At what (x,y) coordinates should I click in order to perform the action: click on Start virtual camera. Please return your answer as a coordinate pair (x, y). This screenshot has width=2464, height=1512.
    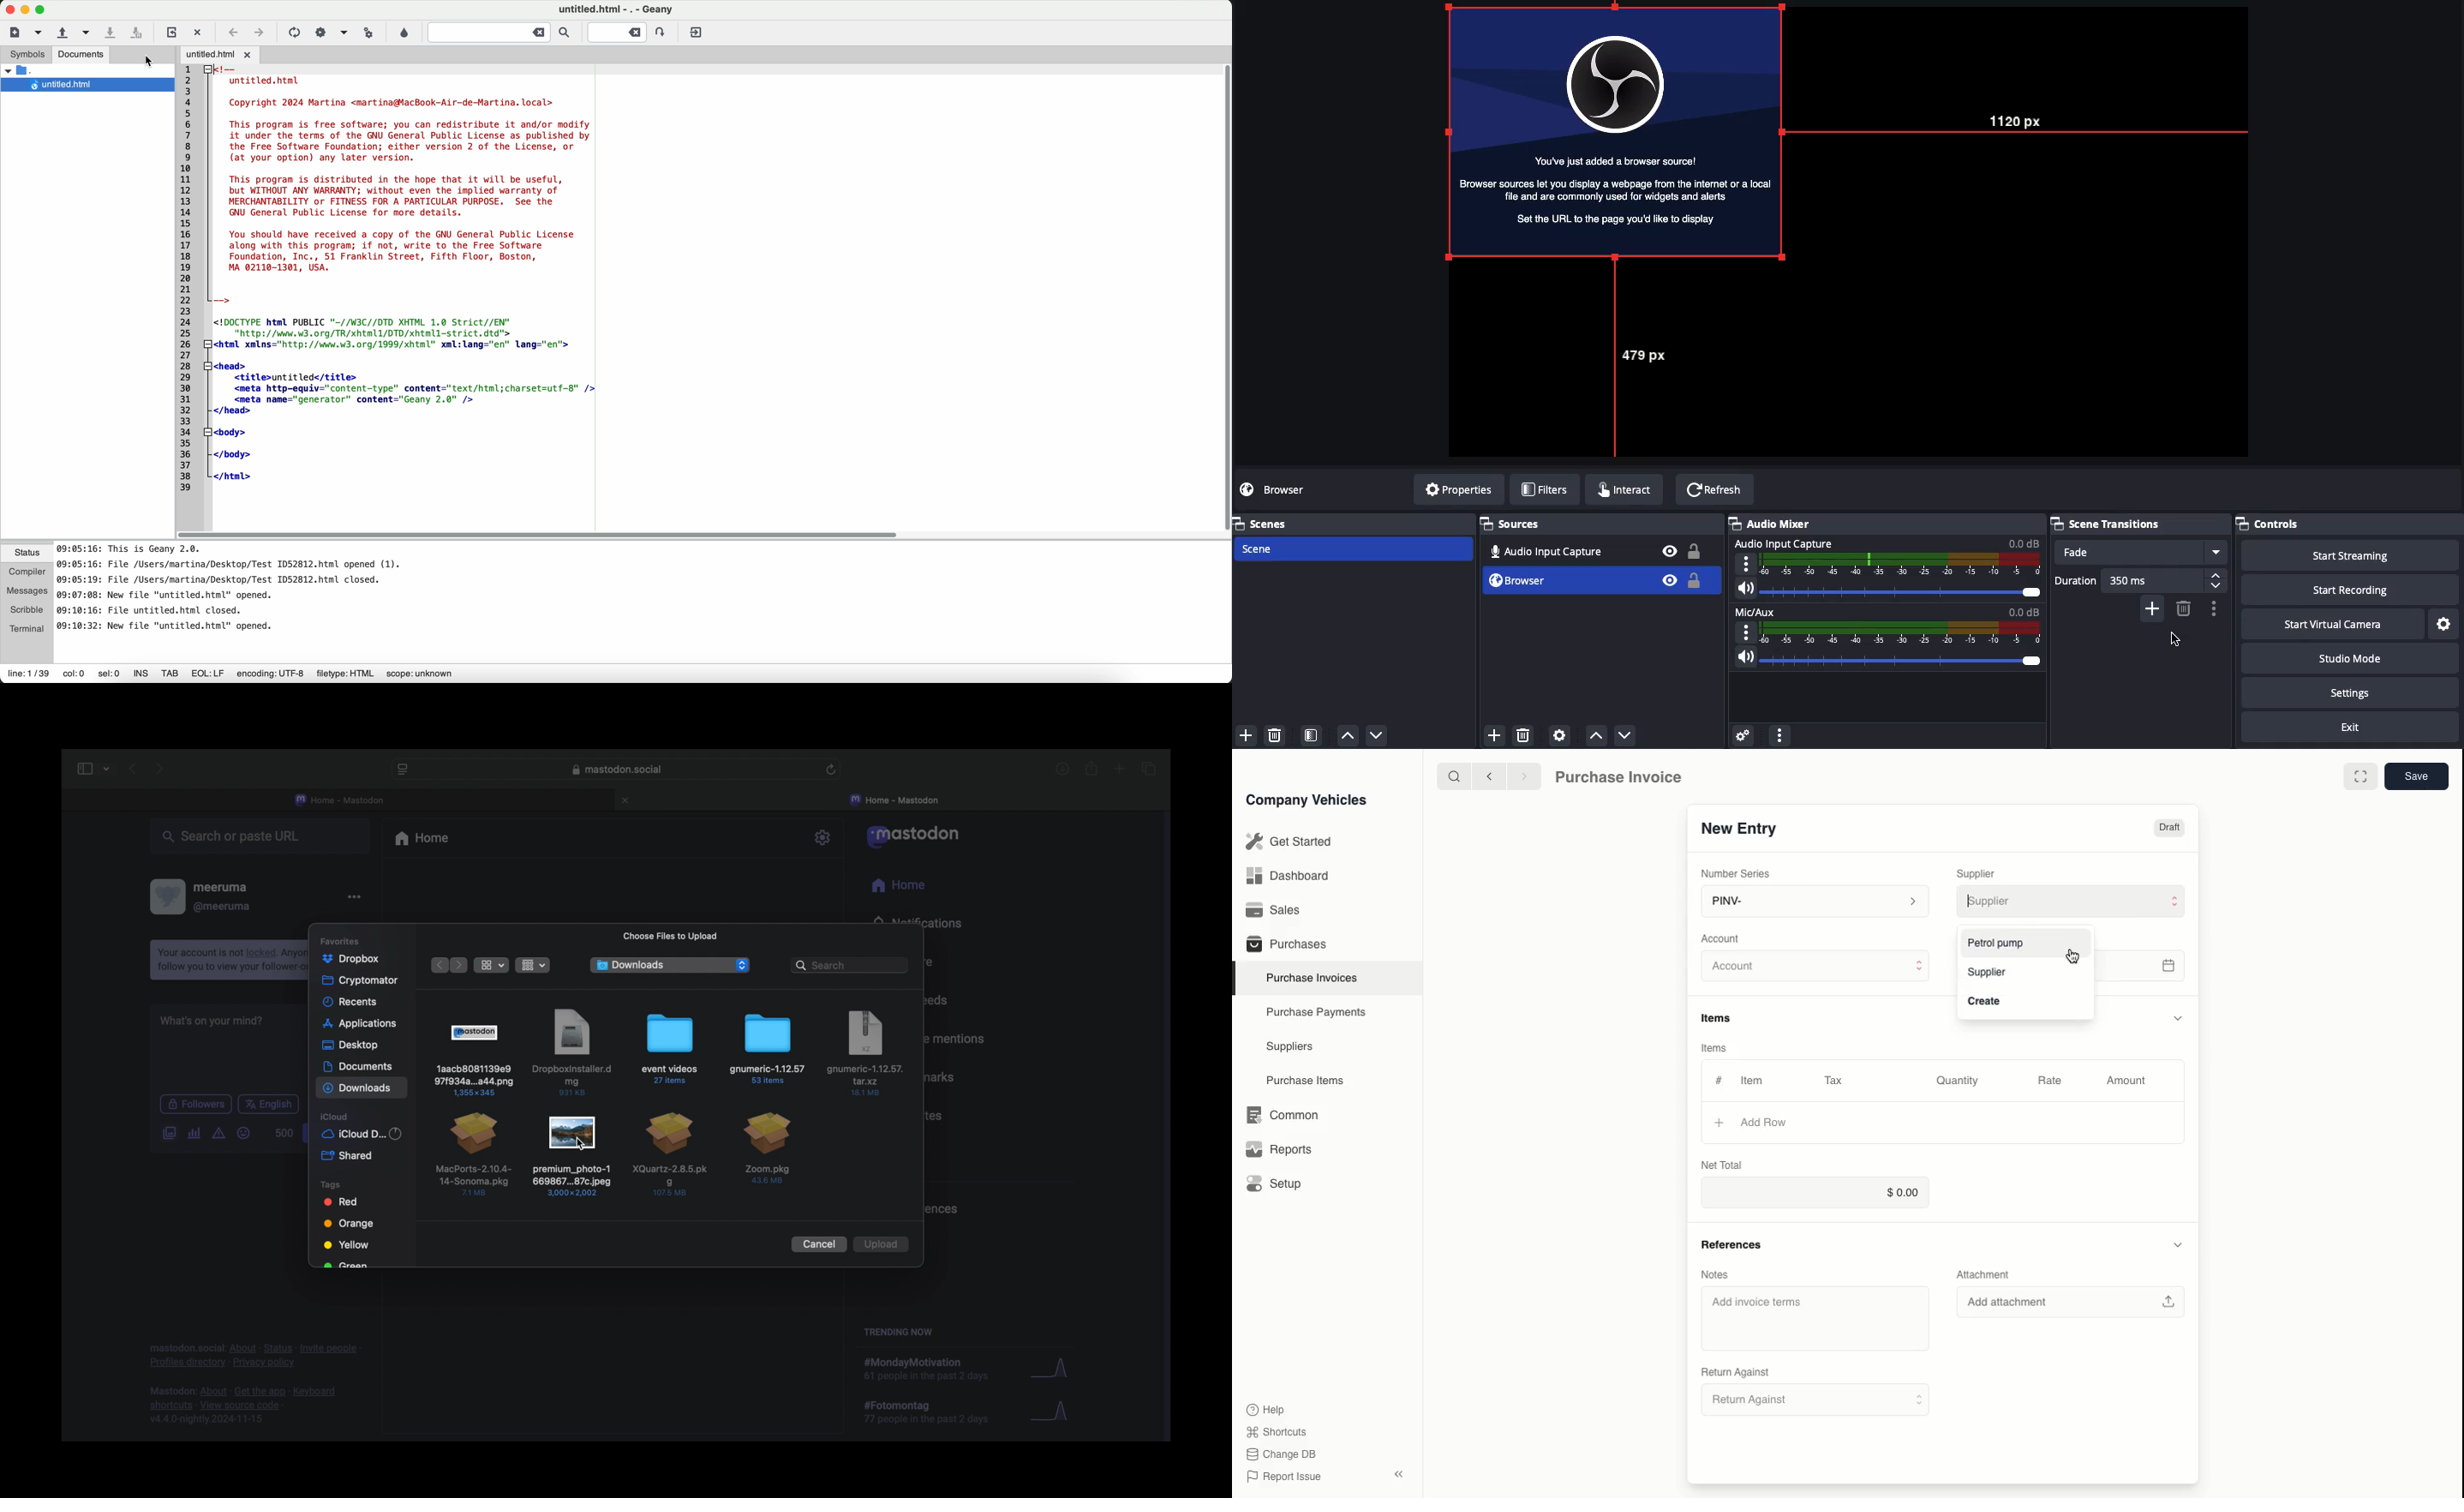
    Looking at the image, I should click on (2330, 625).